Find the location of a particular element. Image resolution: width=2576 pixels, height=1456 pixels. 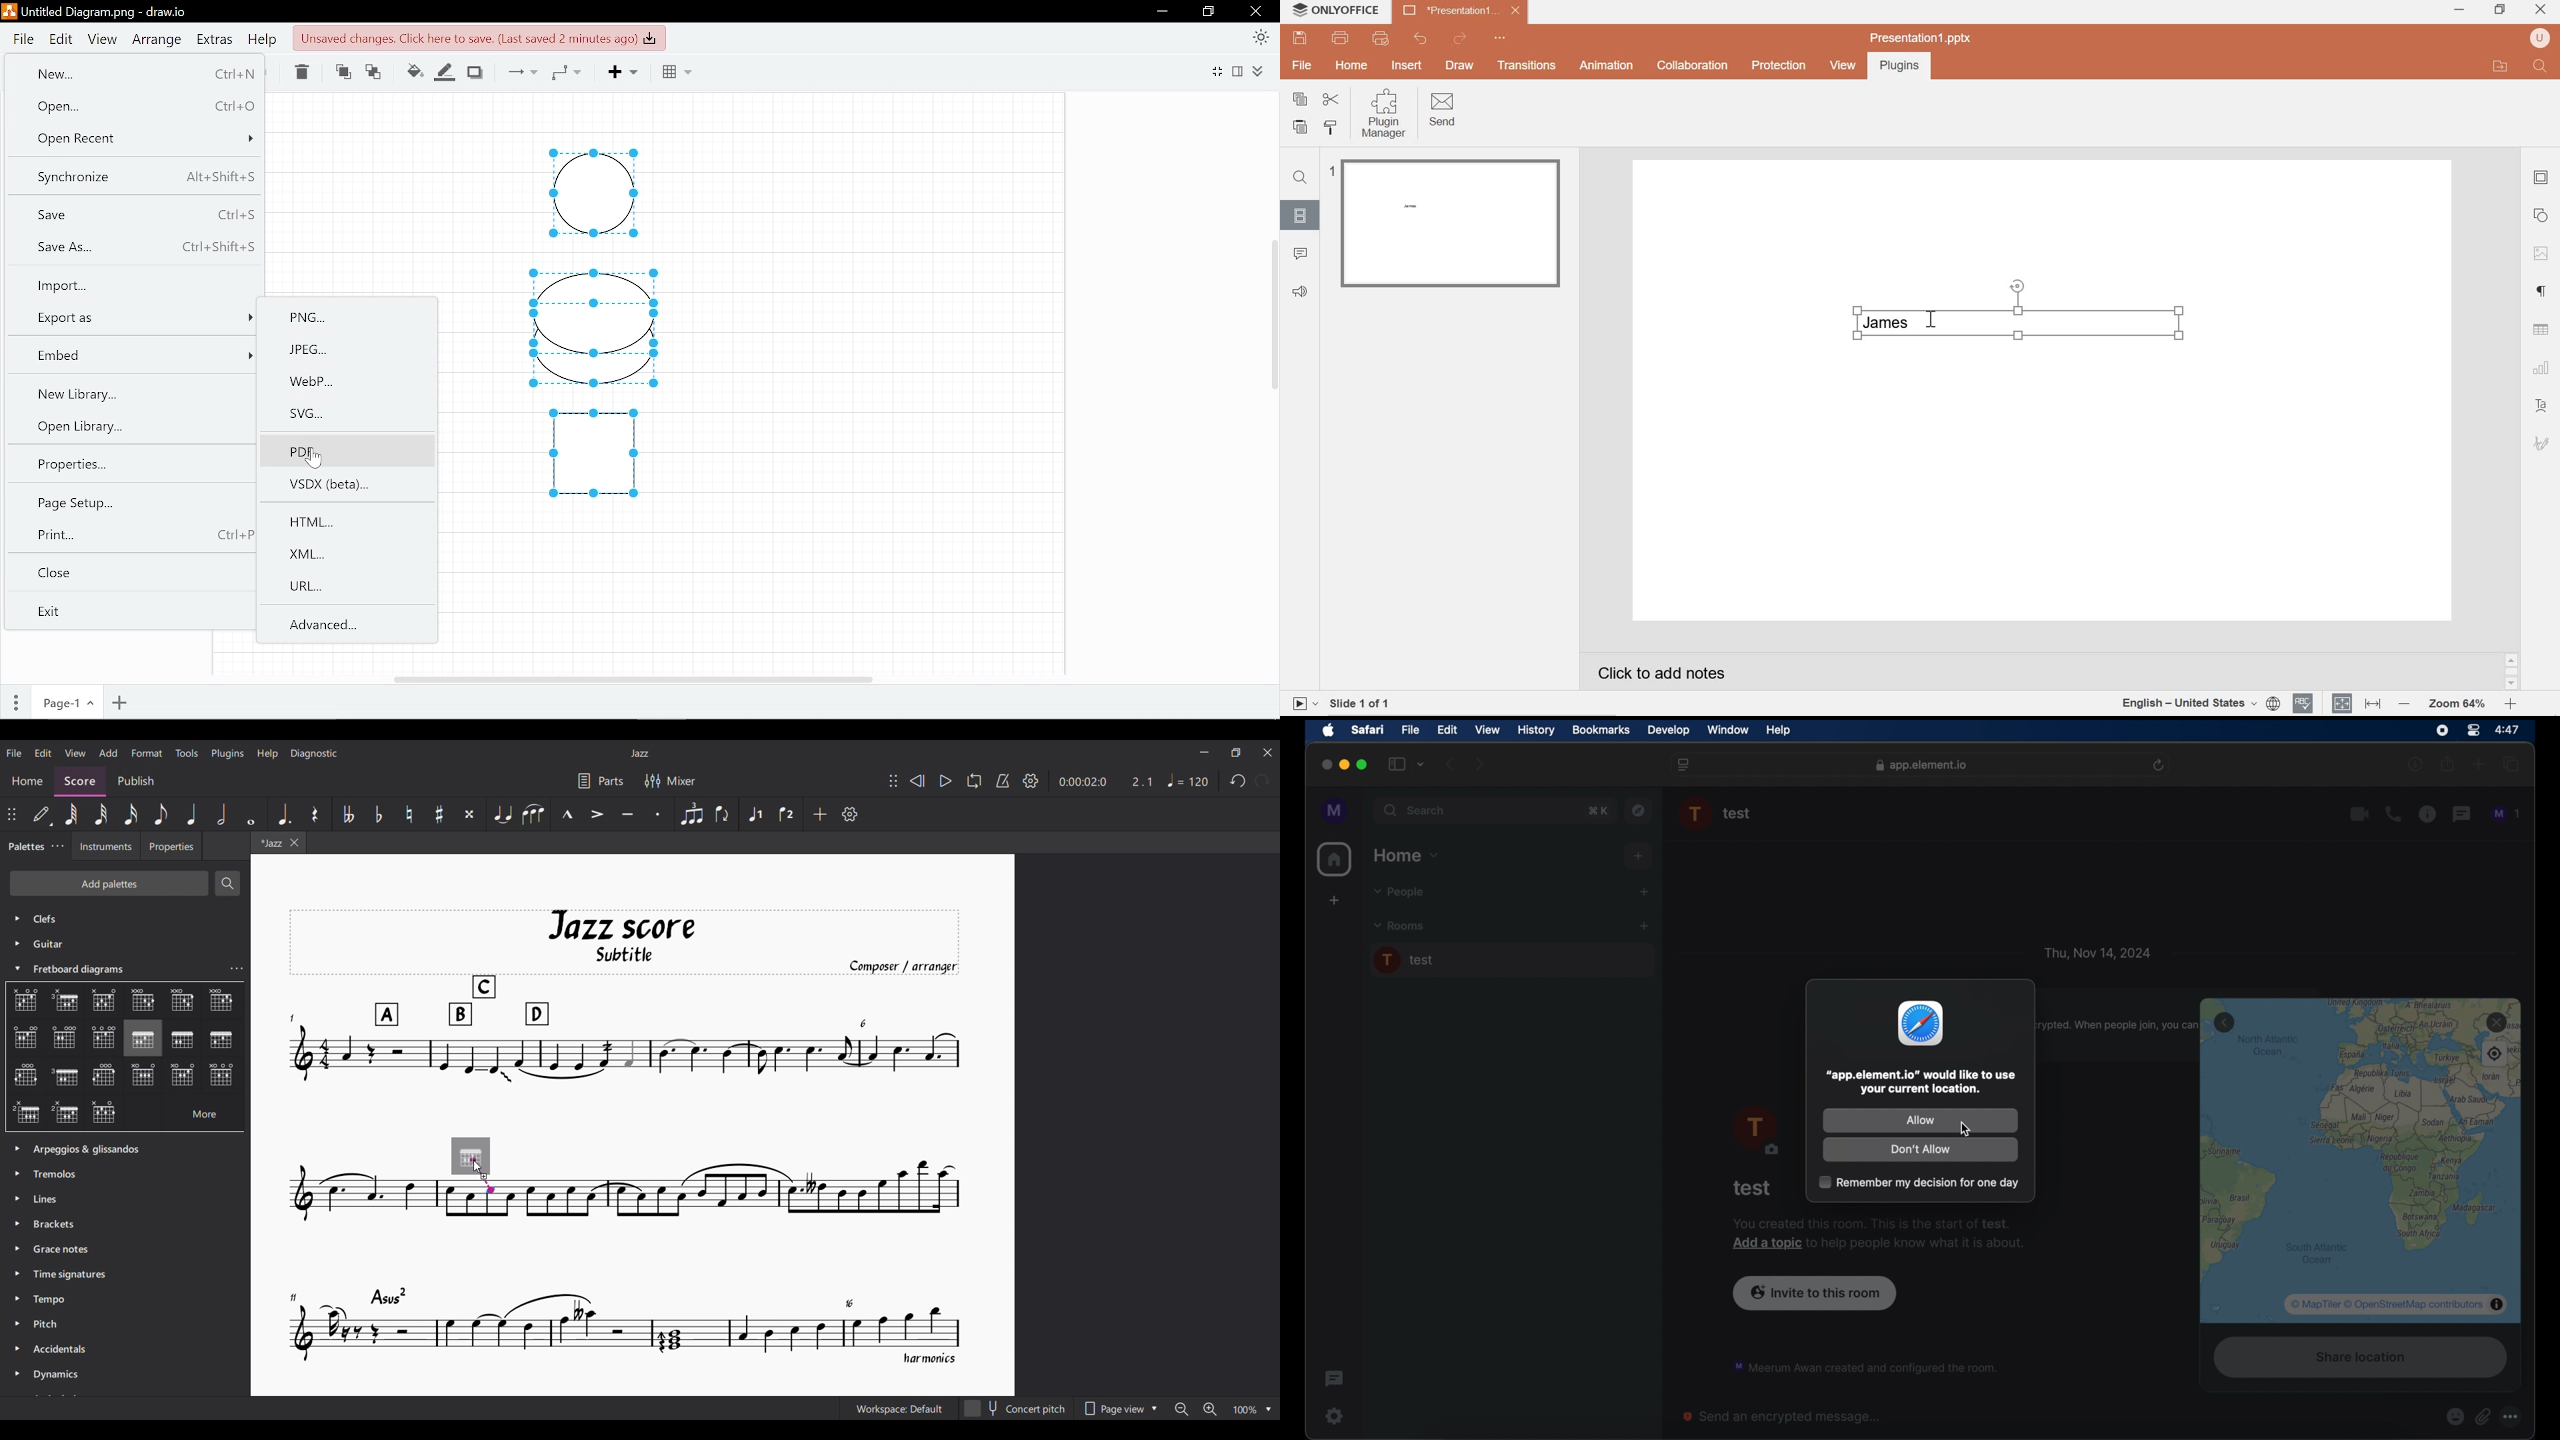

Restore down is located at coordinates (1207, 12).